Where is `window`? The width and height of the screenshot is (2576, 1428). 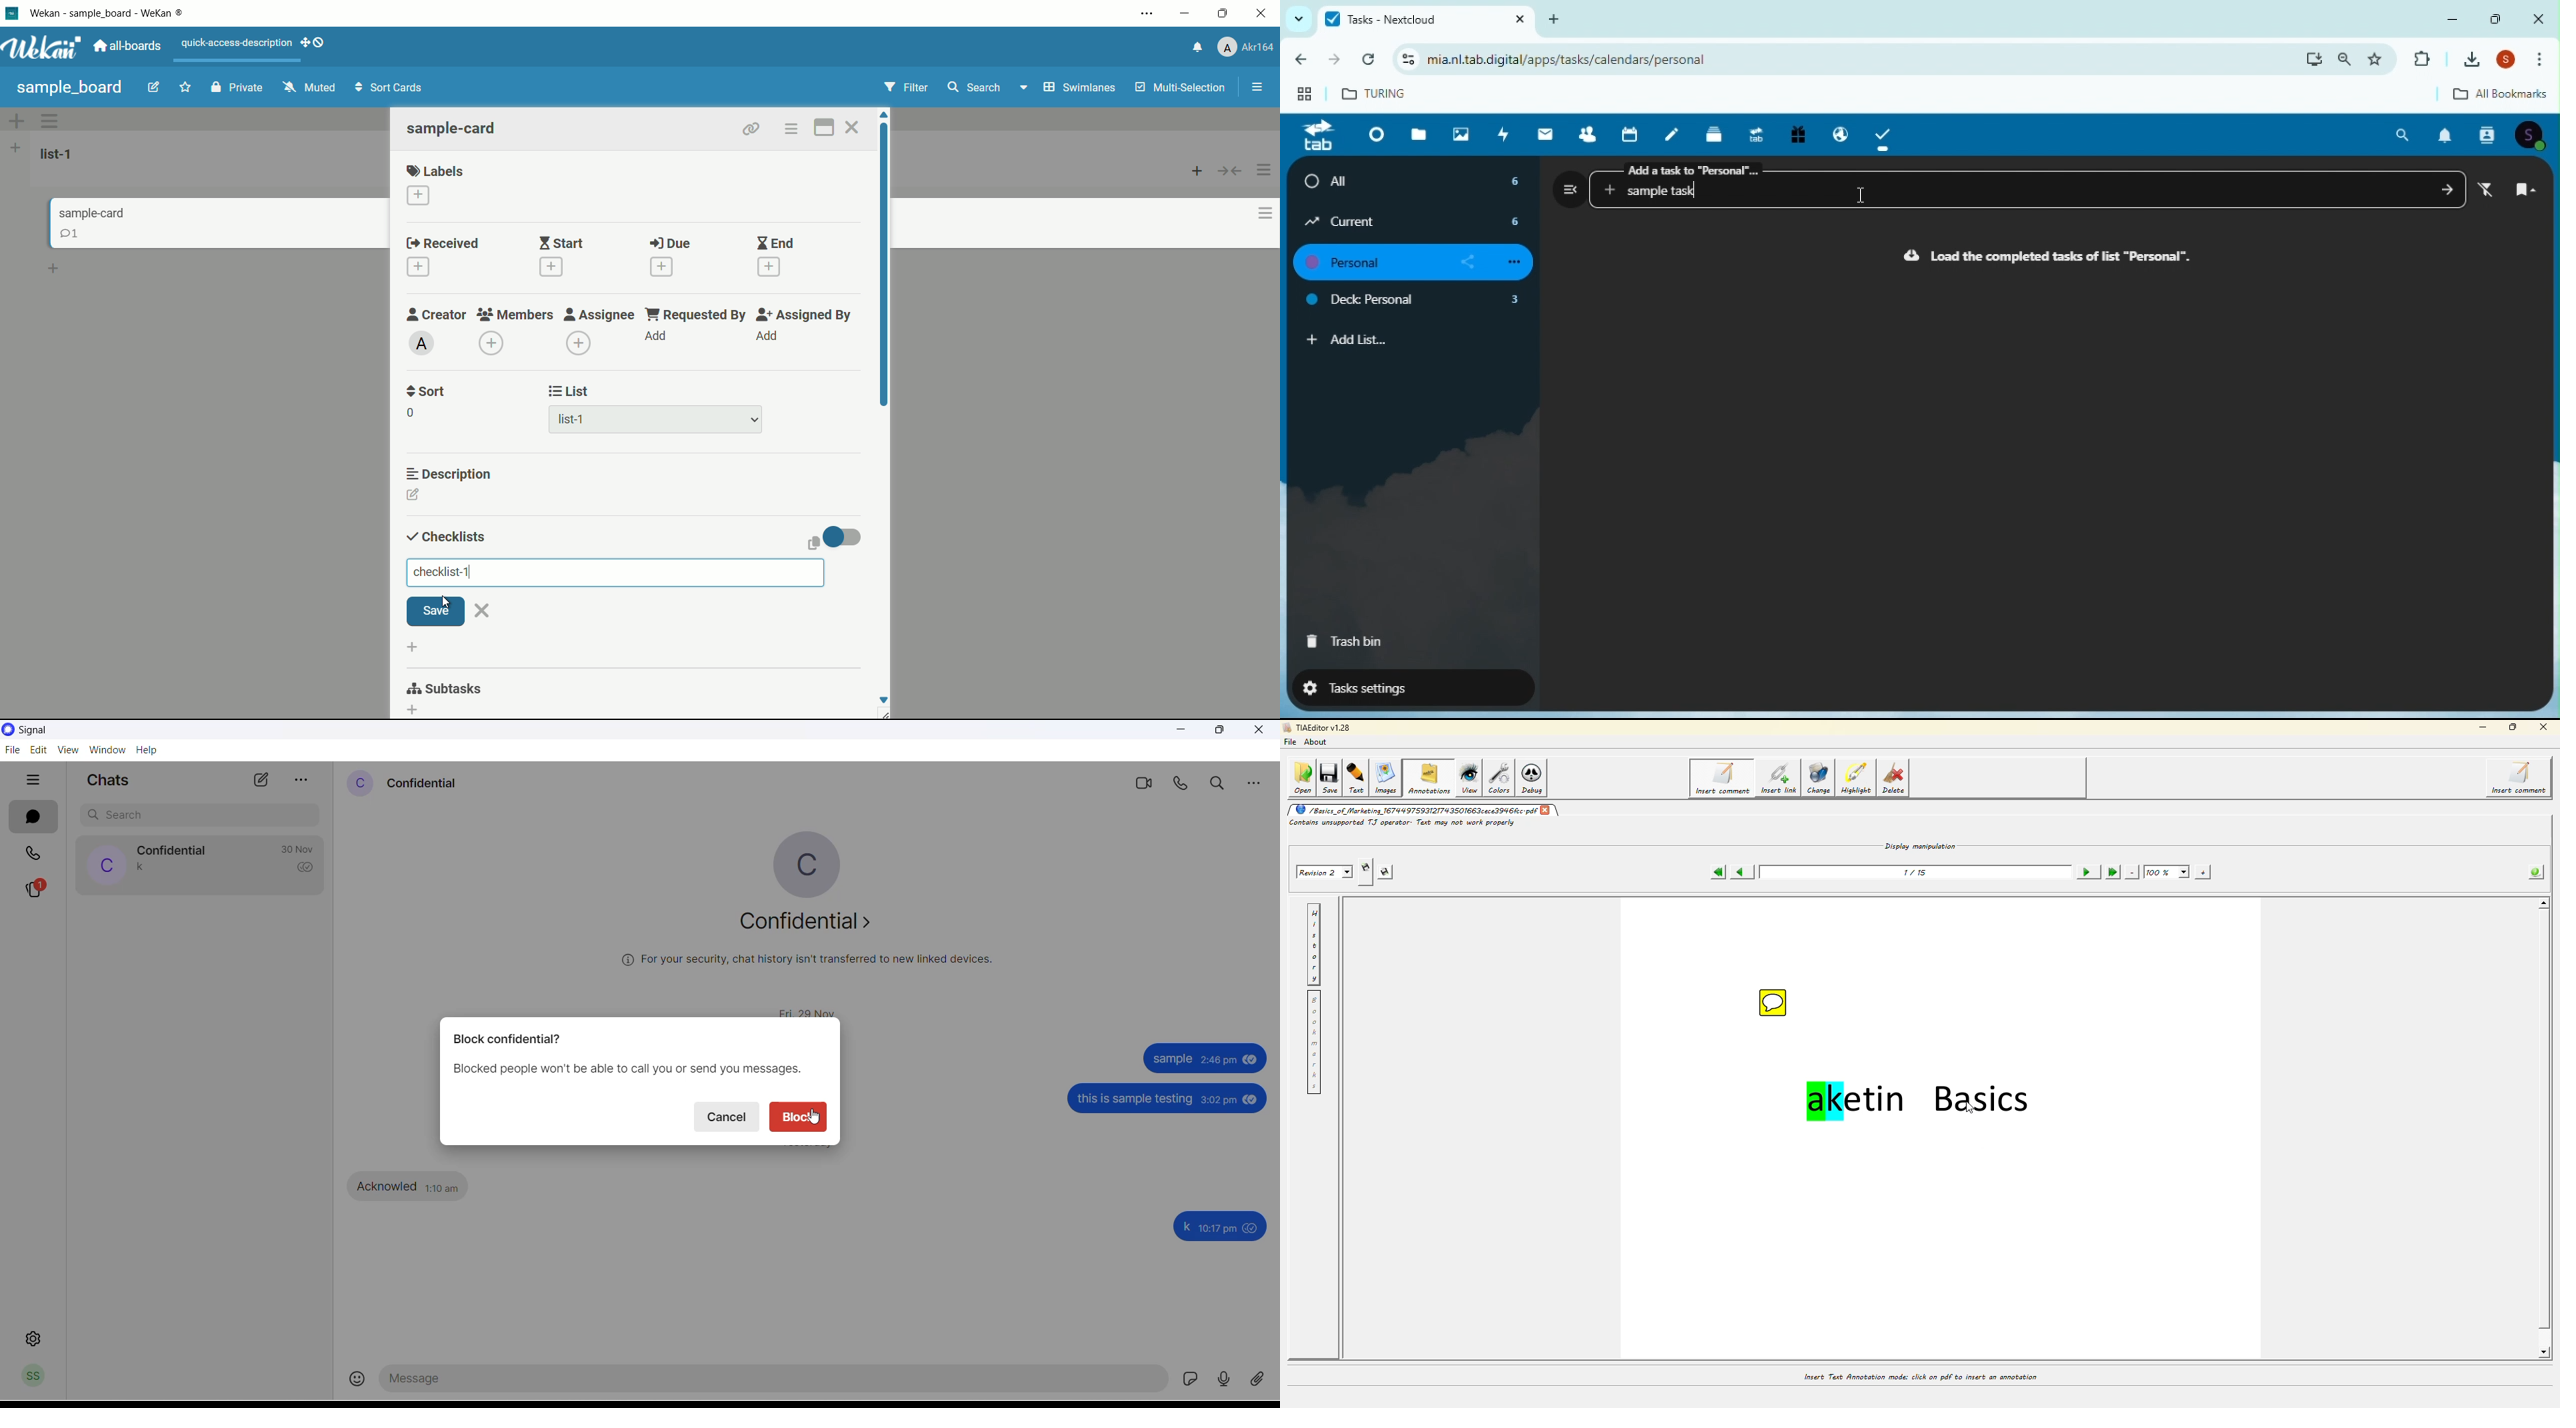 window is located at coordinates (105, 749).